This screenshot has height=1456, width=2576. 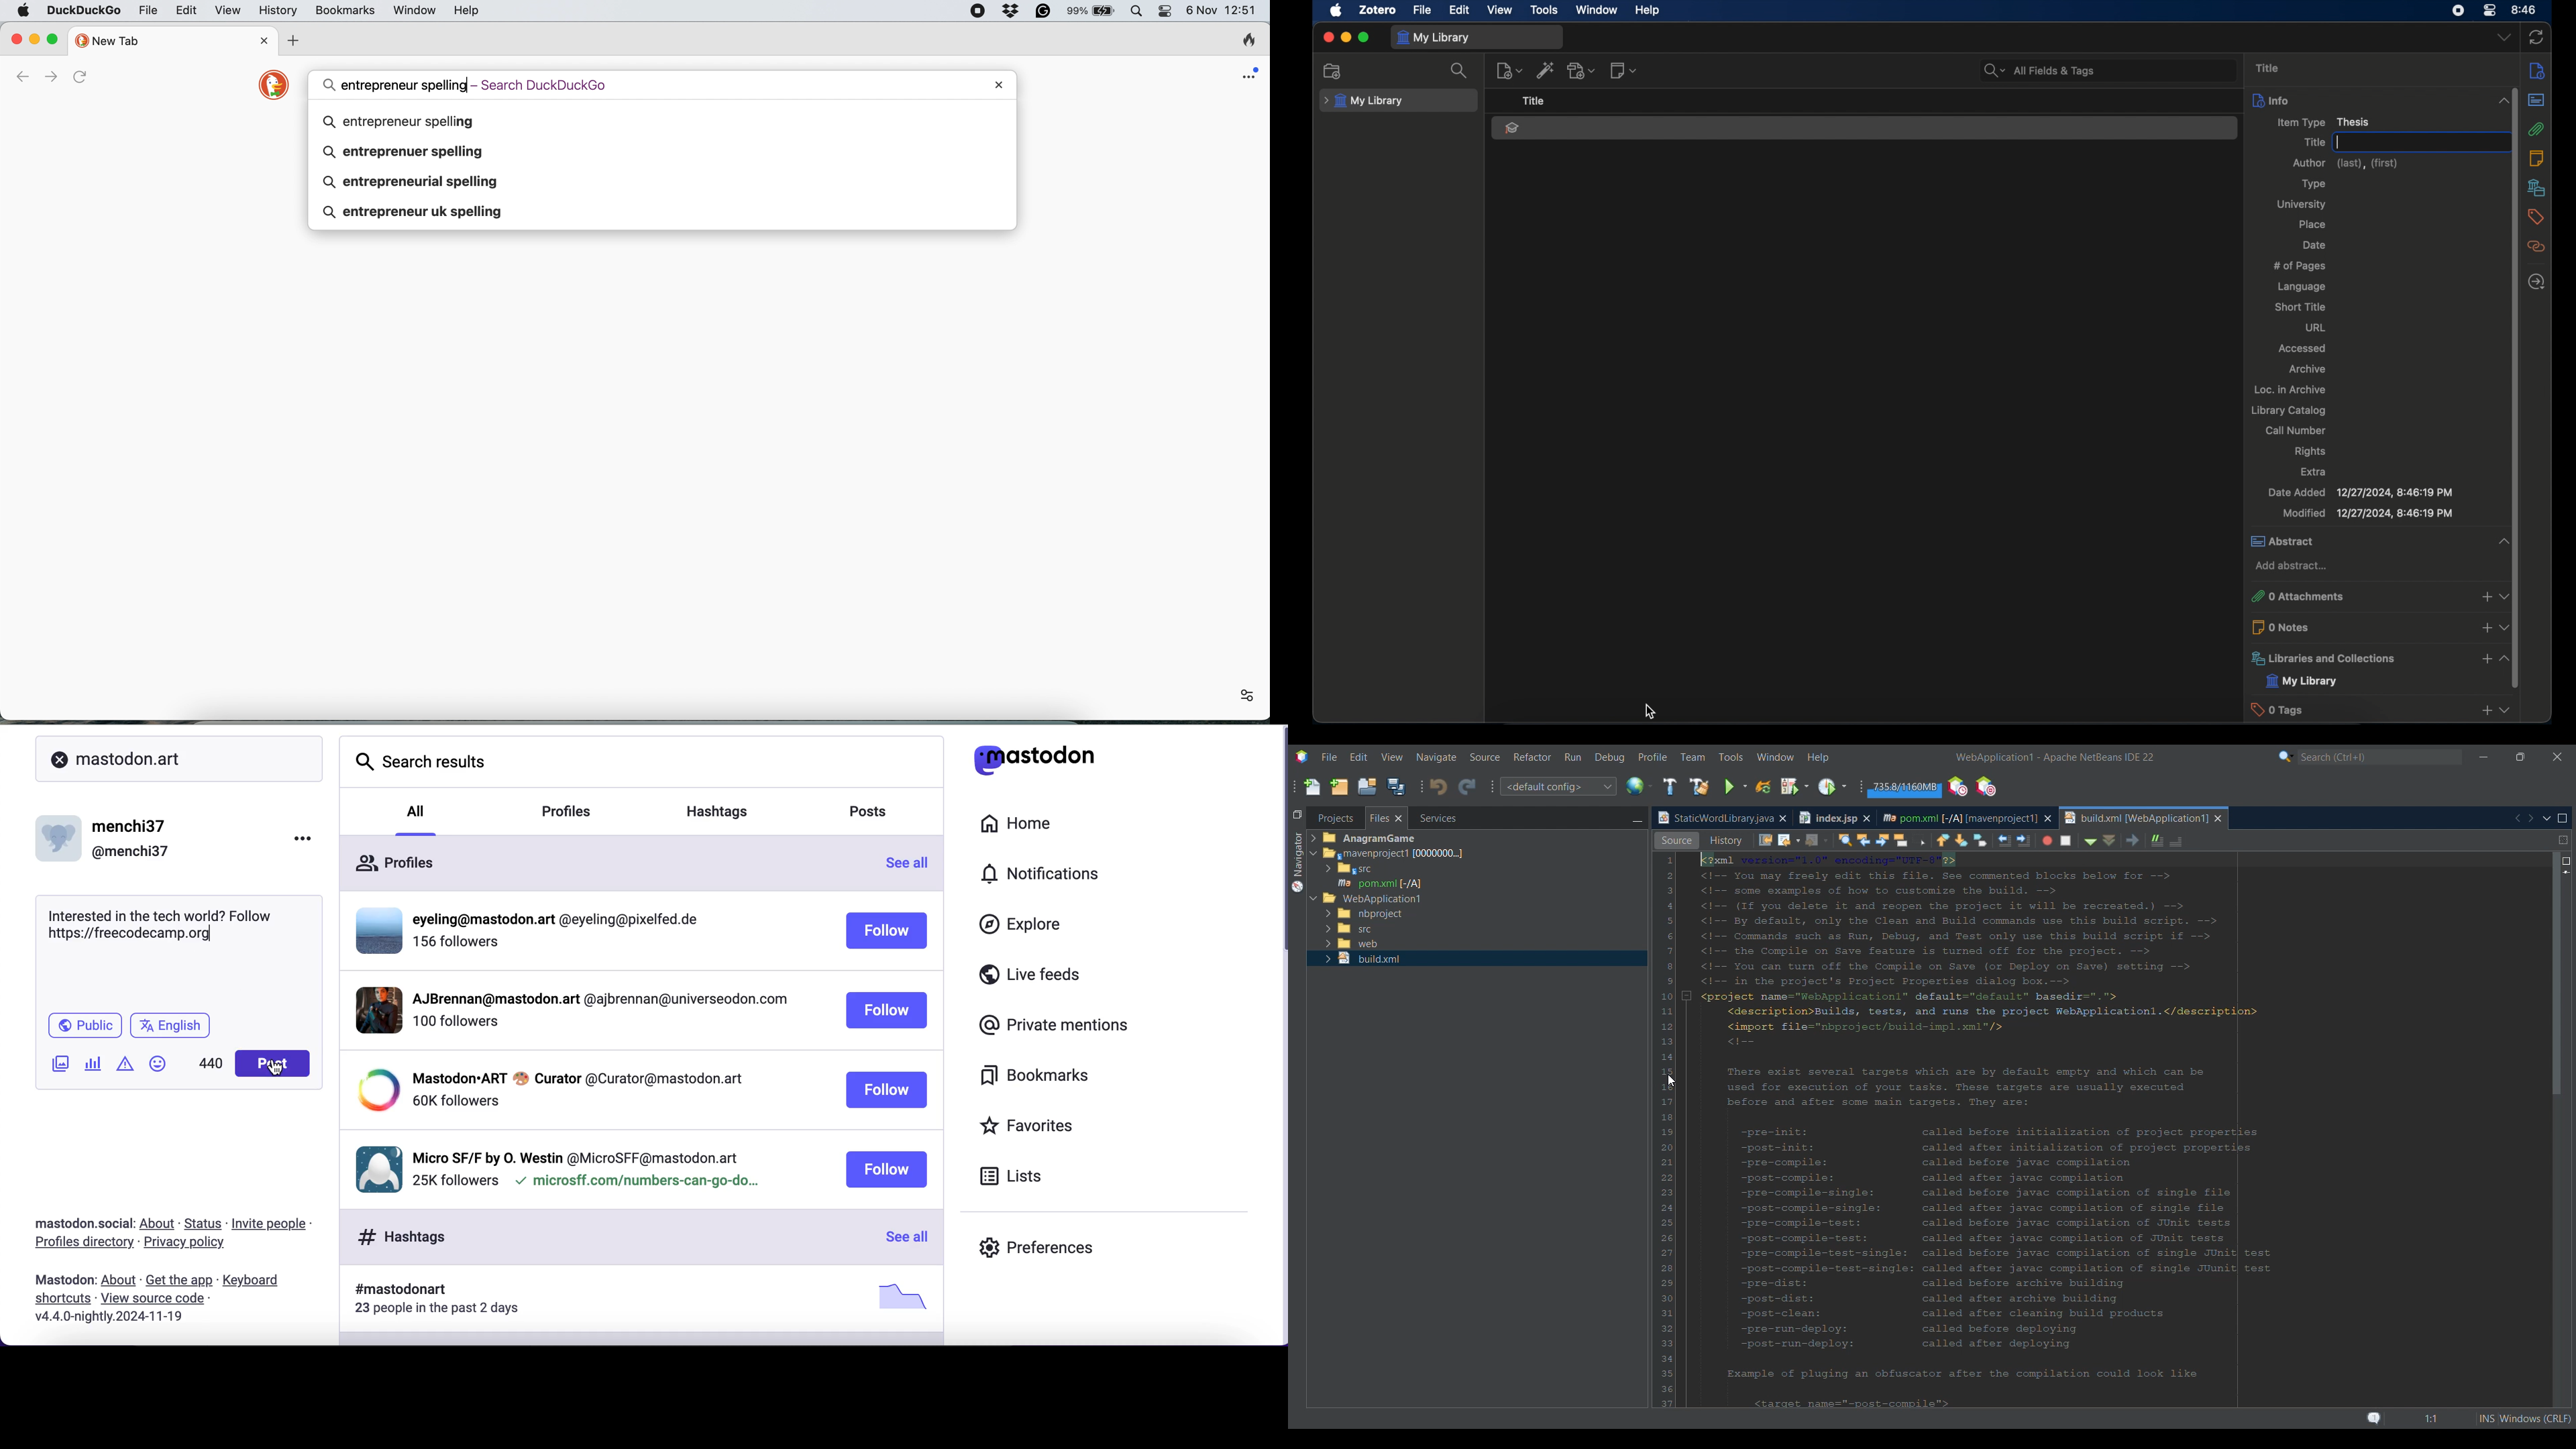 What do you see at coordinates (1537, 853) in the screenshot?
I see `Selected tab highlighted` at bounding box center [1537, 853].